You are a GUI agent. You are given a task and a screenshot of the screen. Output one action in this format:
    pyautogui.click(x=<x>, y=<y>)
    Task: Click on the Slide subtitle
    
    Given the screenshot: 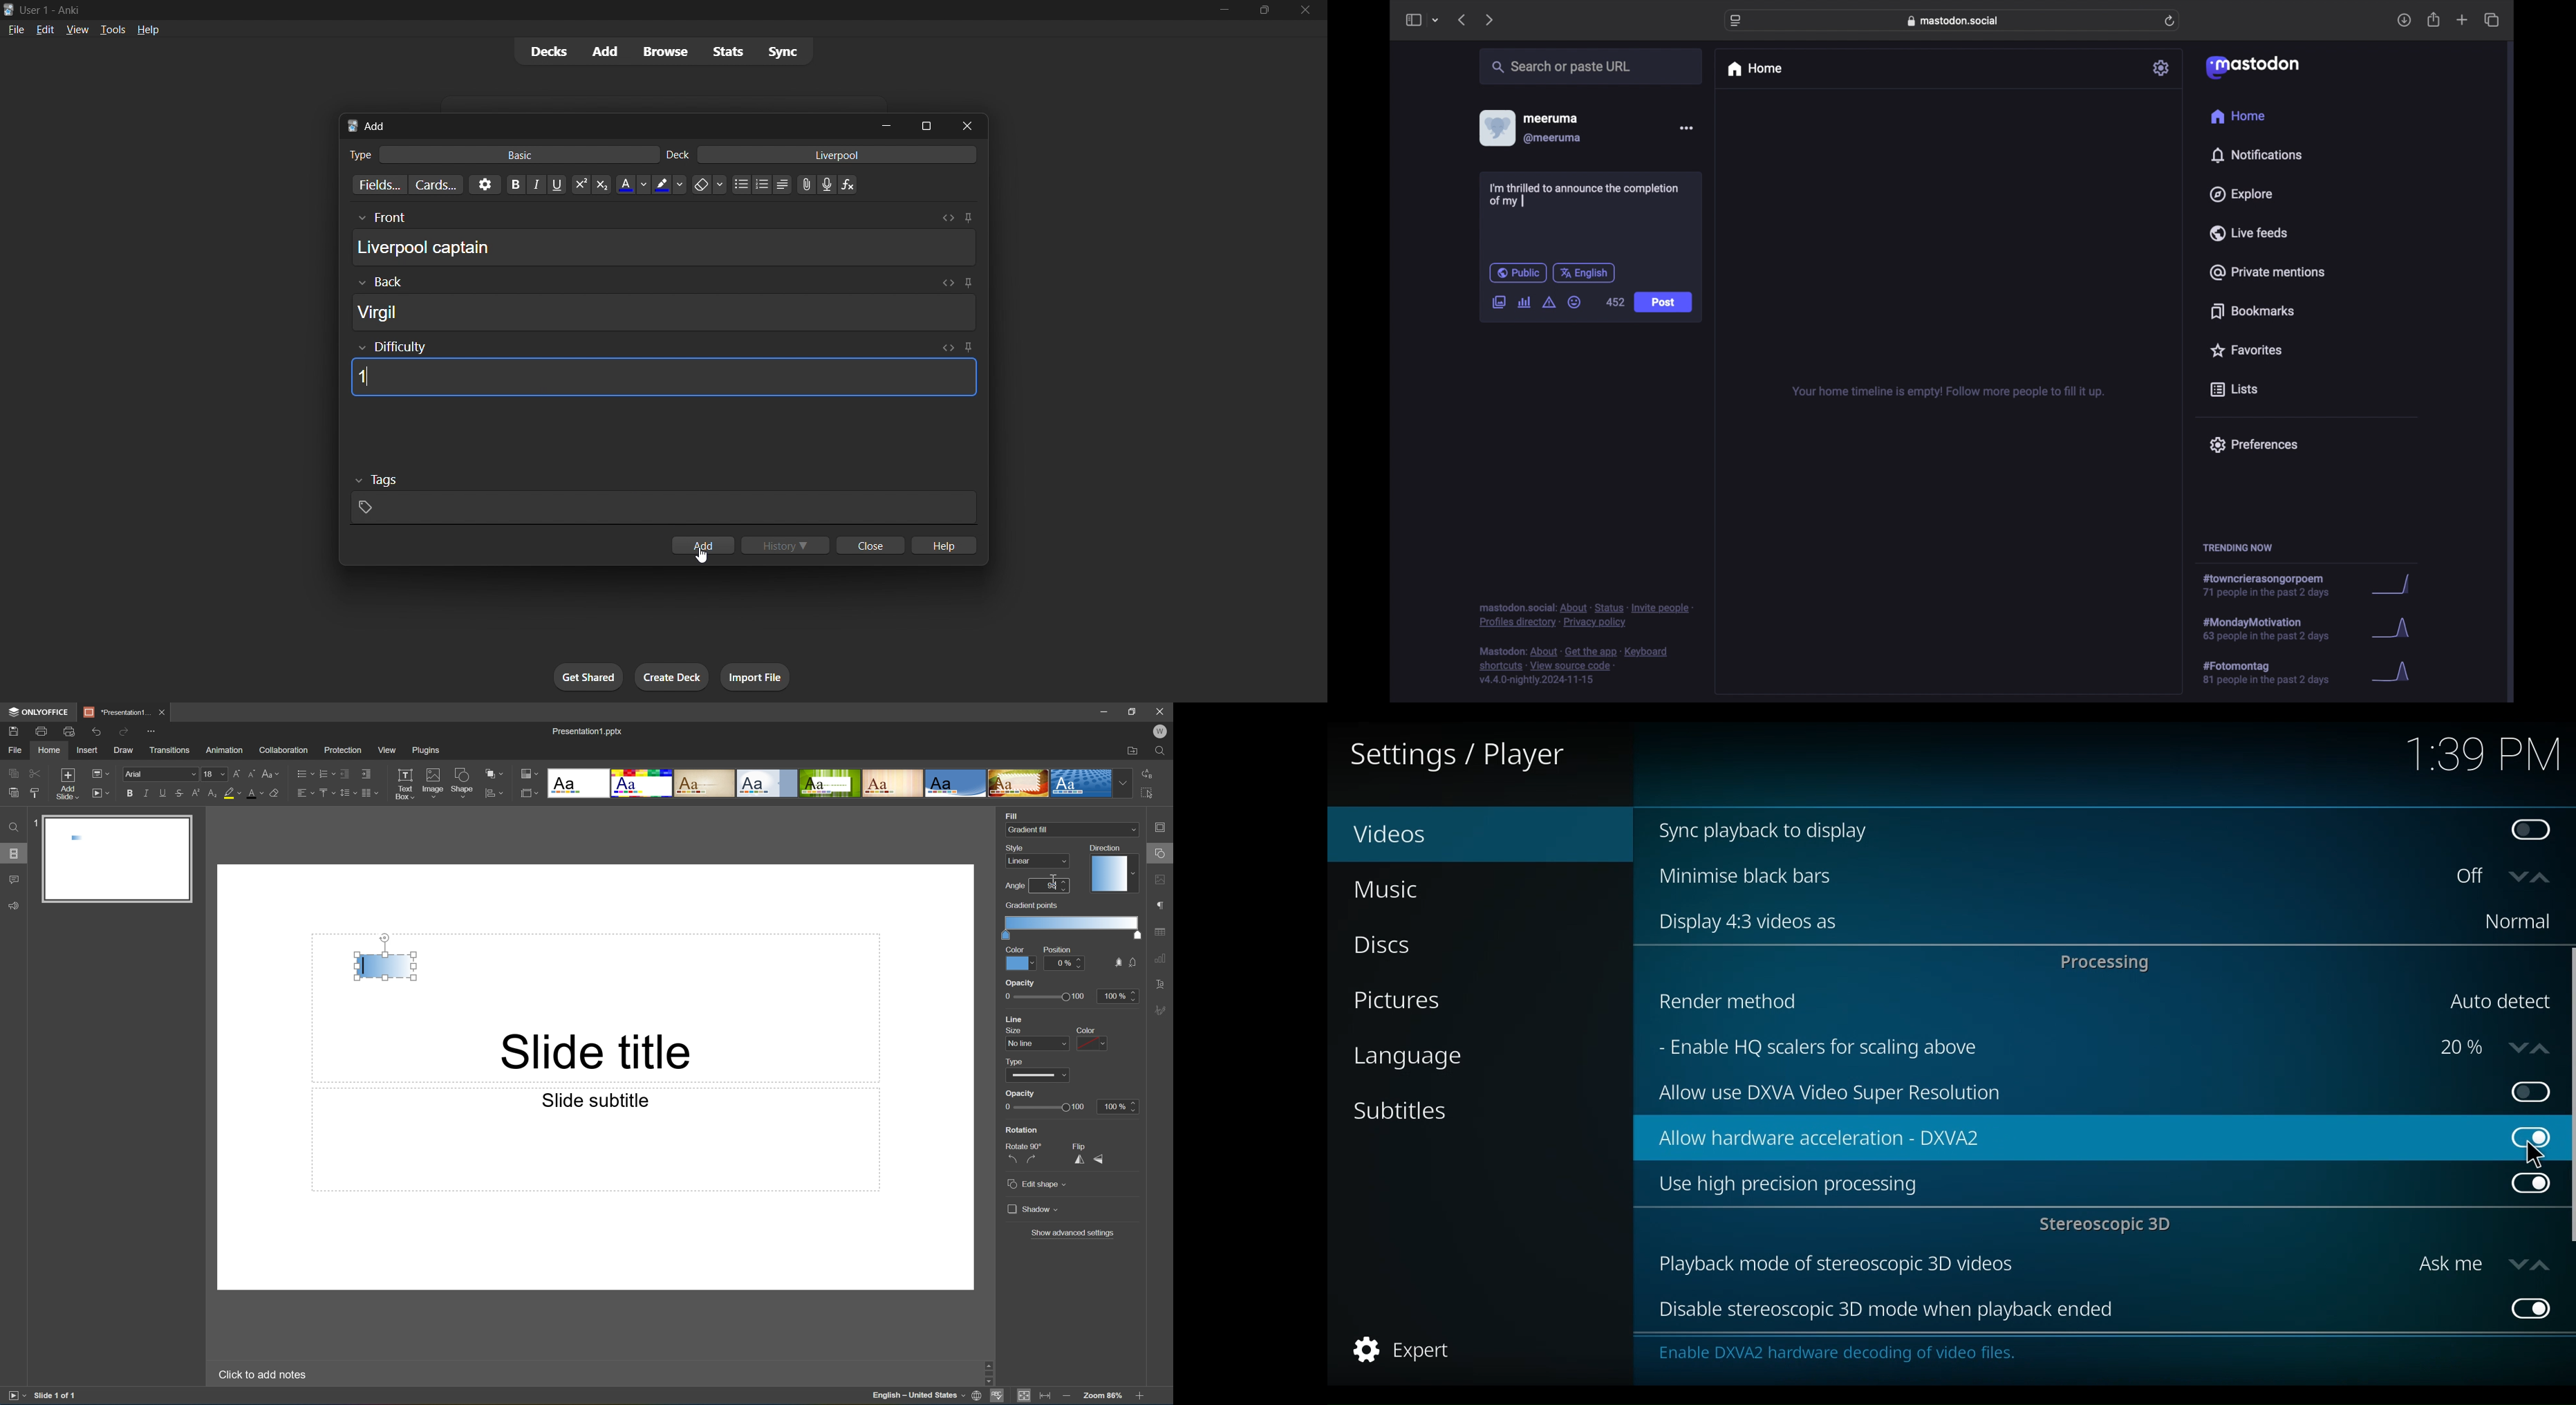 What is the action you would take?
    pyautogui.click(x=593, y=1100)
    